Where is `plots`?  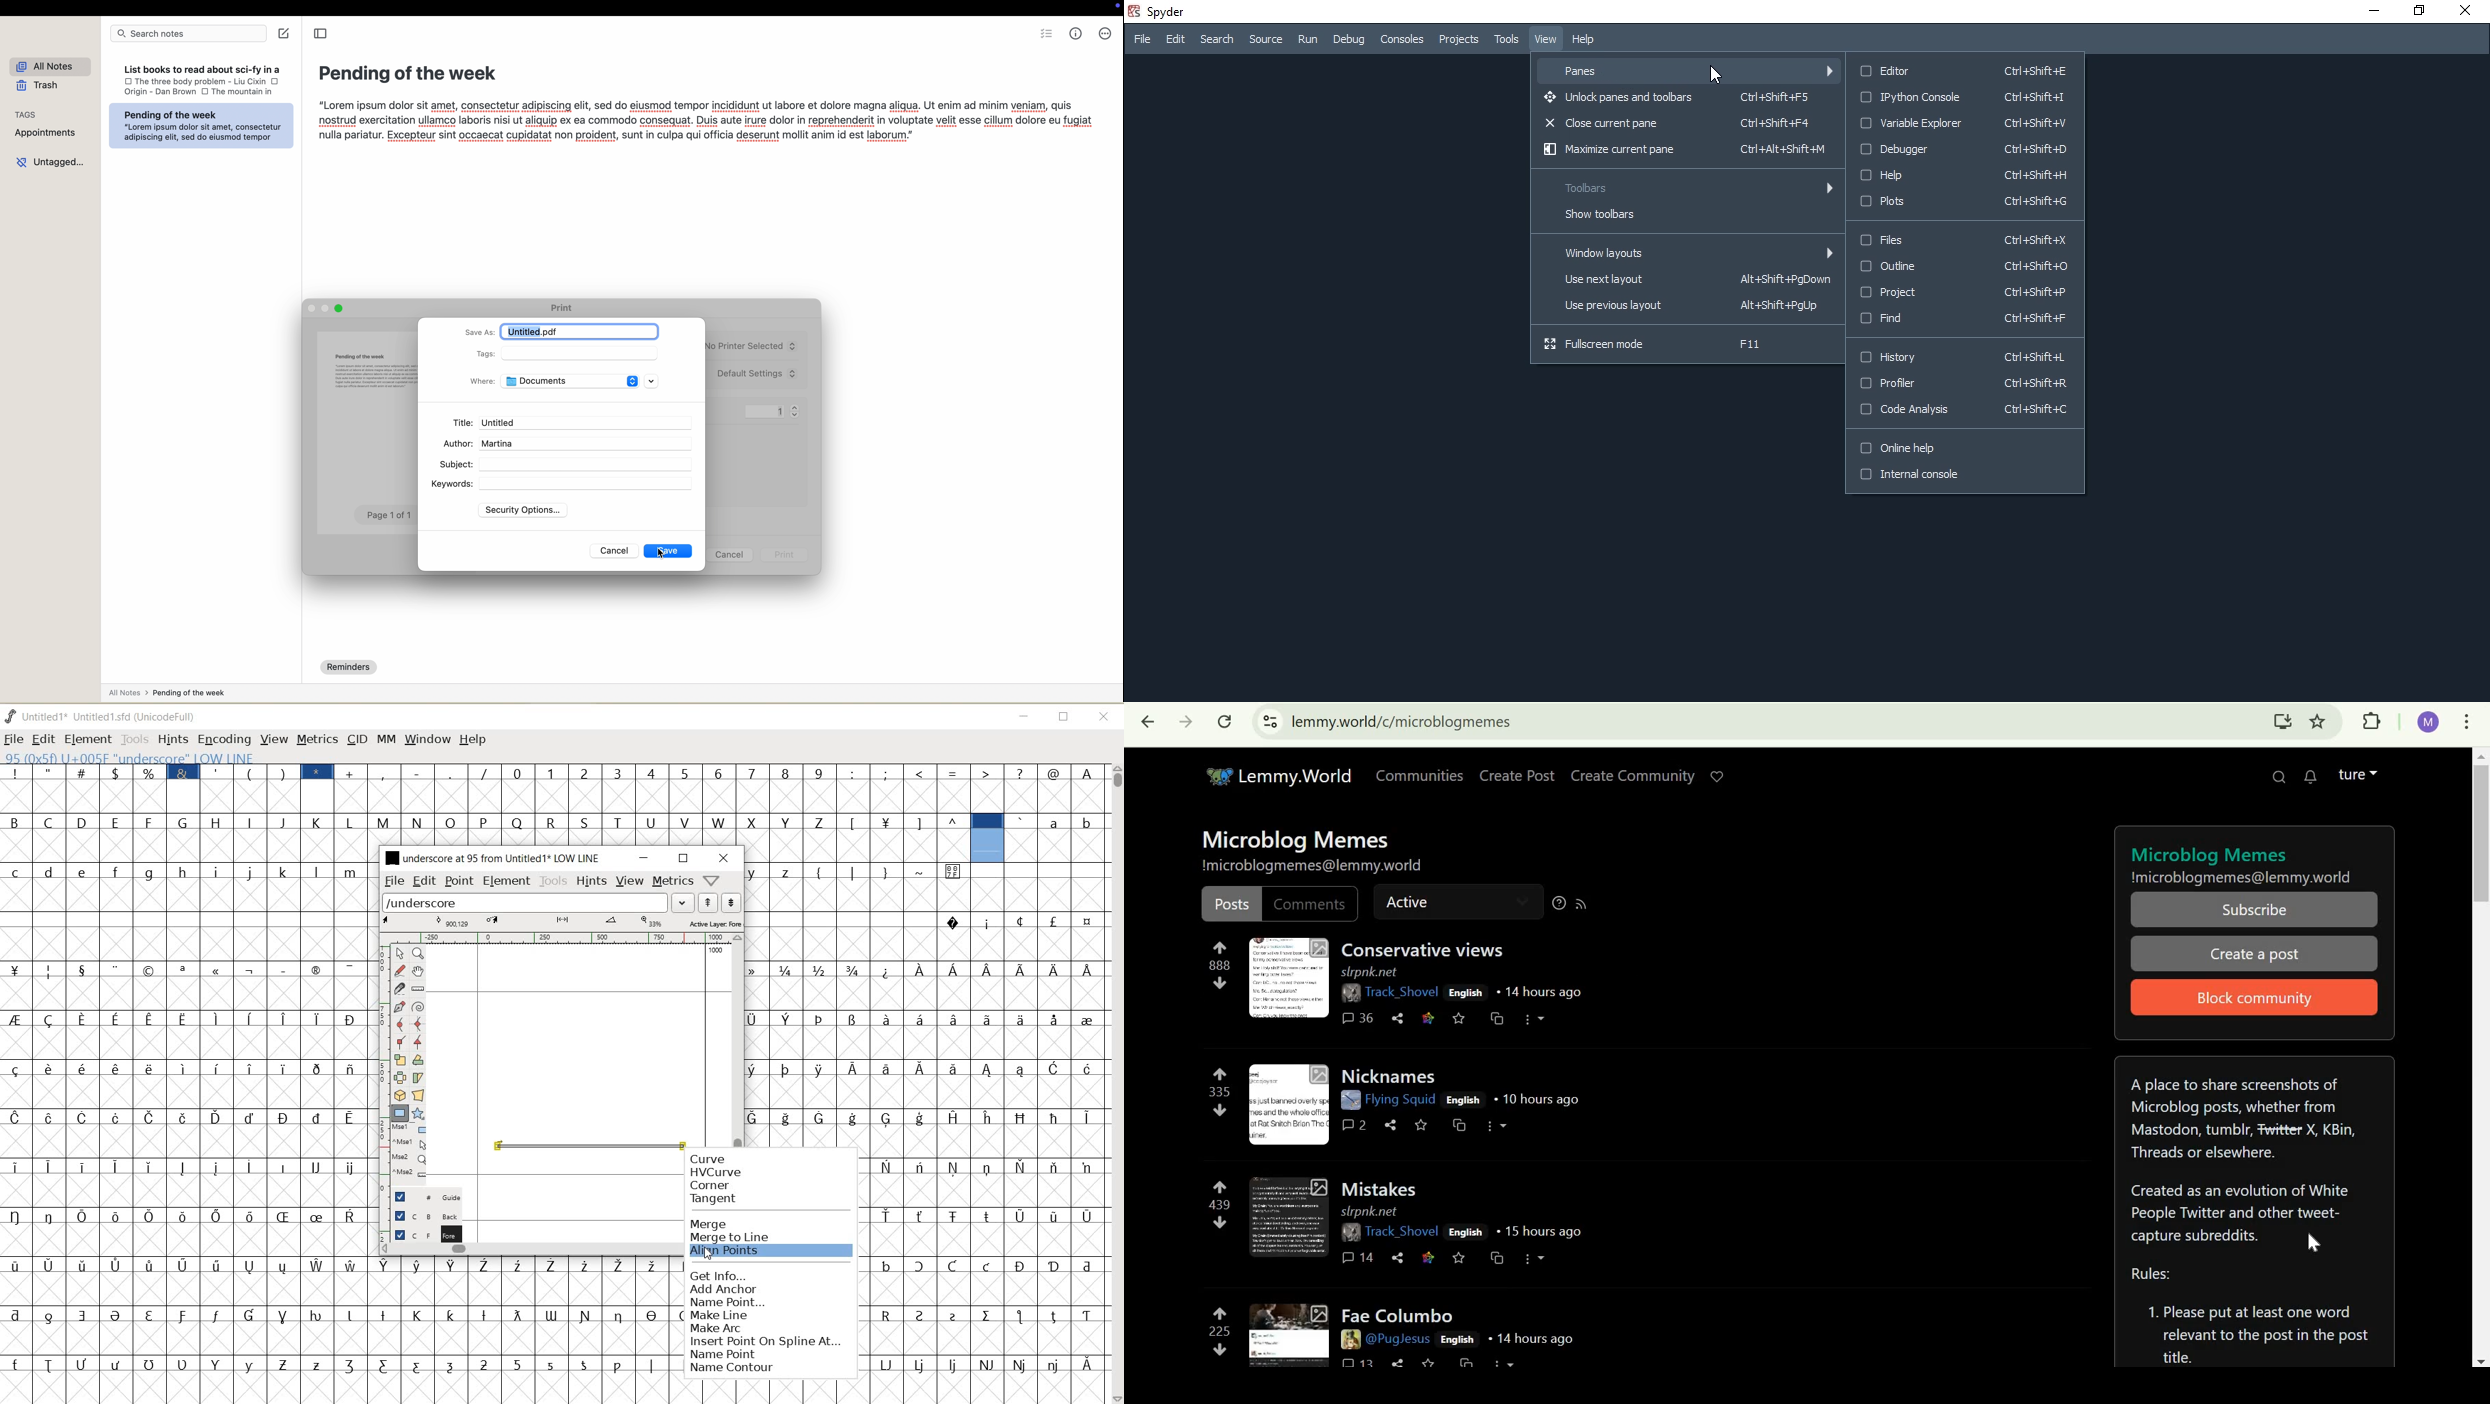 plots is located at coordinates (1966, 202).